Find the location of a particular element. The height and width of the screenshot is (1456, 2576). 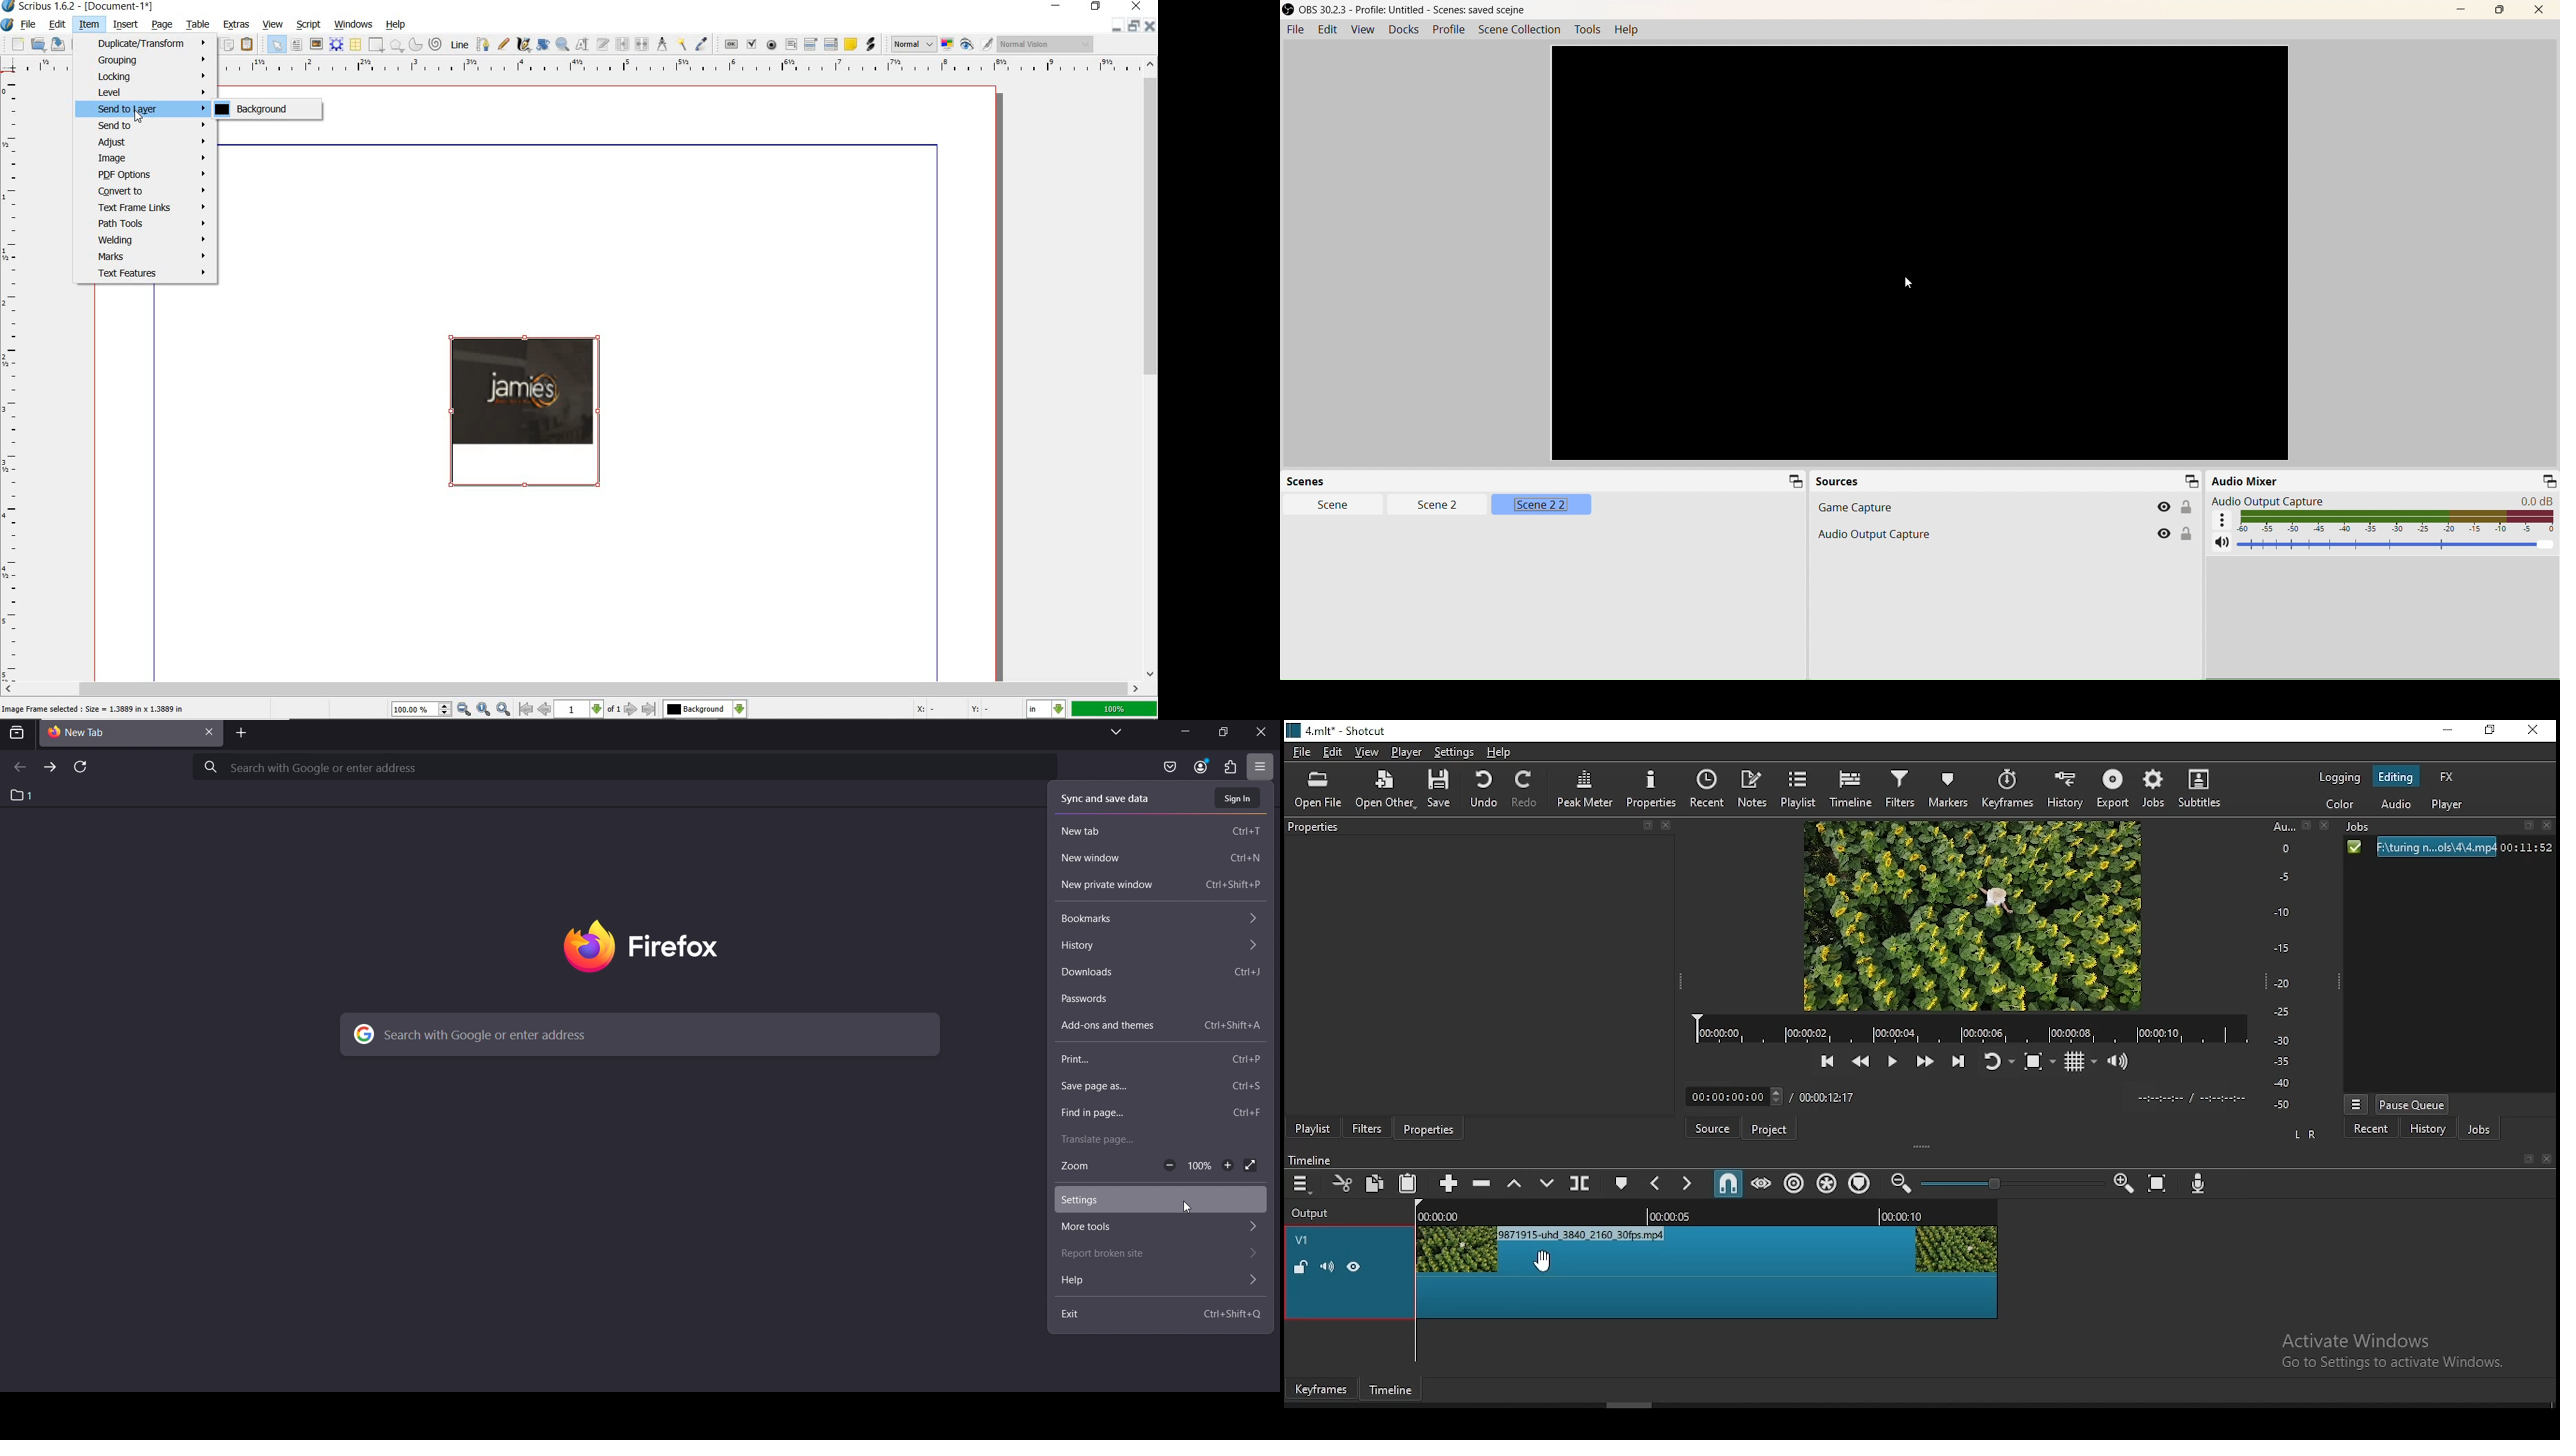

table is located at coordinates (199, 26).